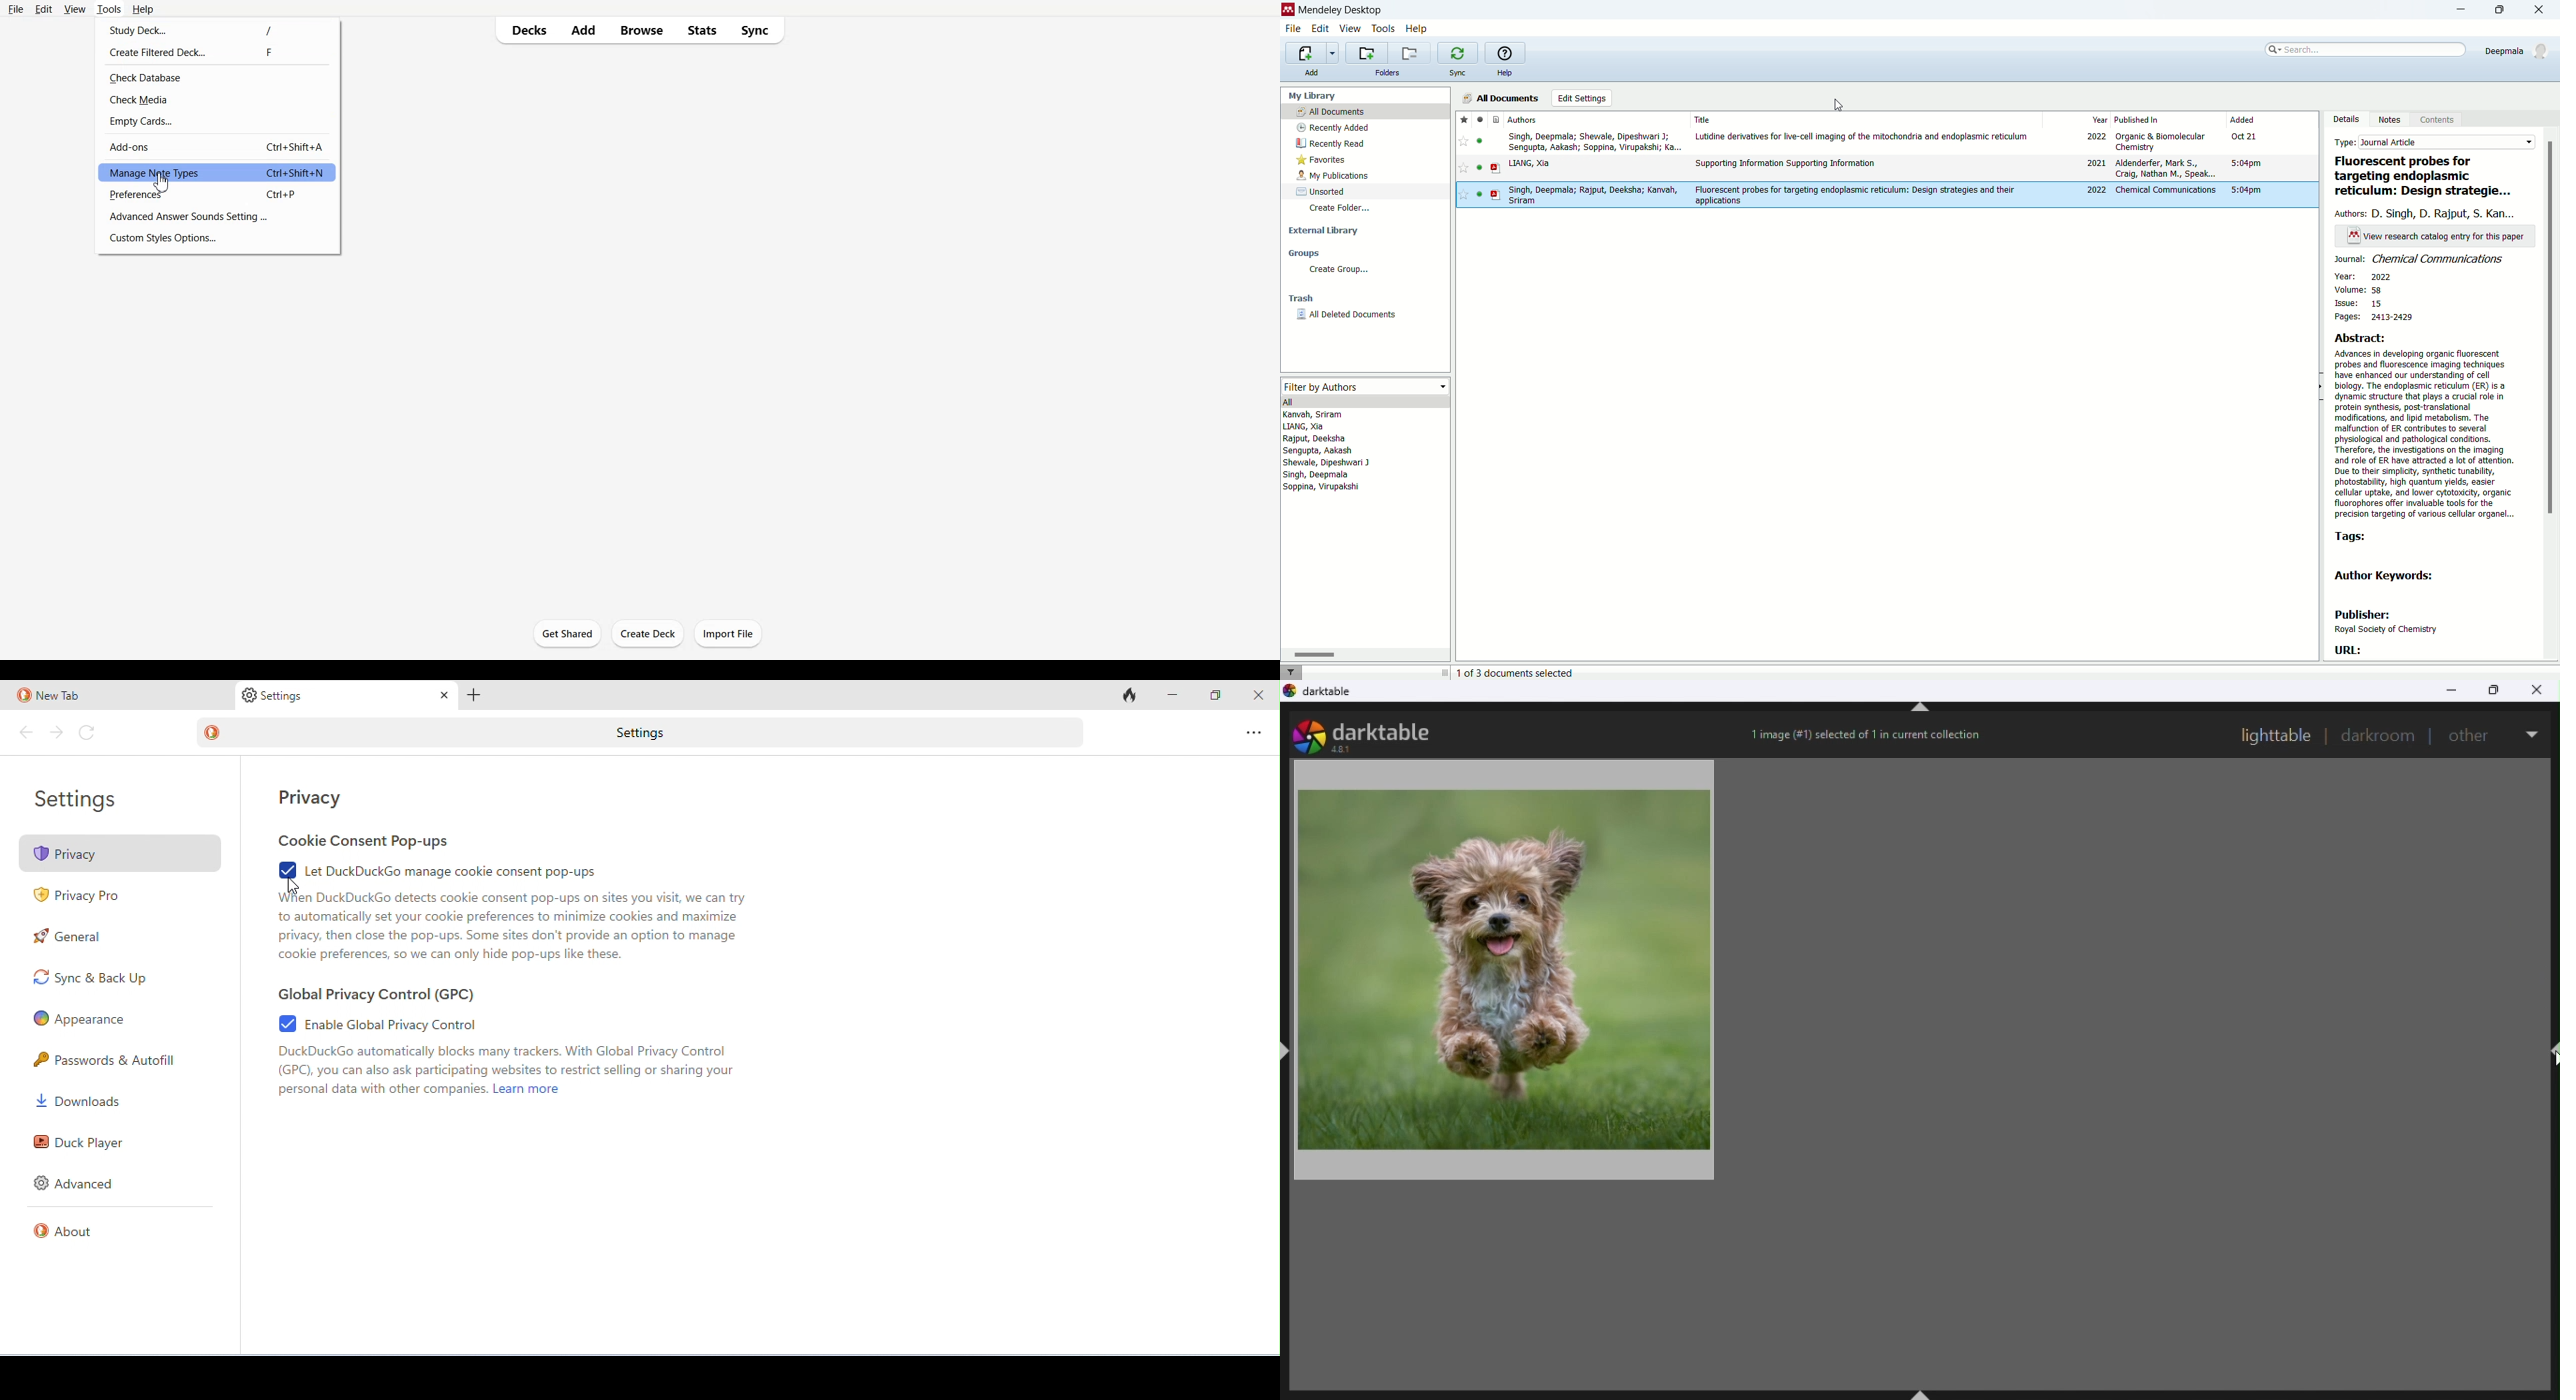  I want to click on all document, so click(1366, 111).